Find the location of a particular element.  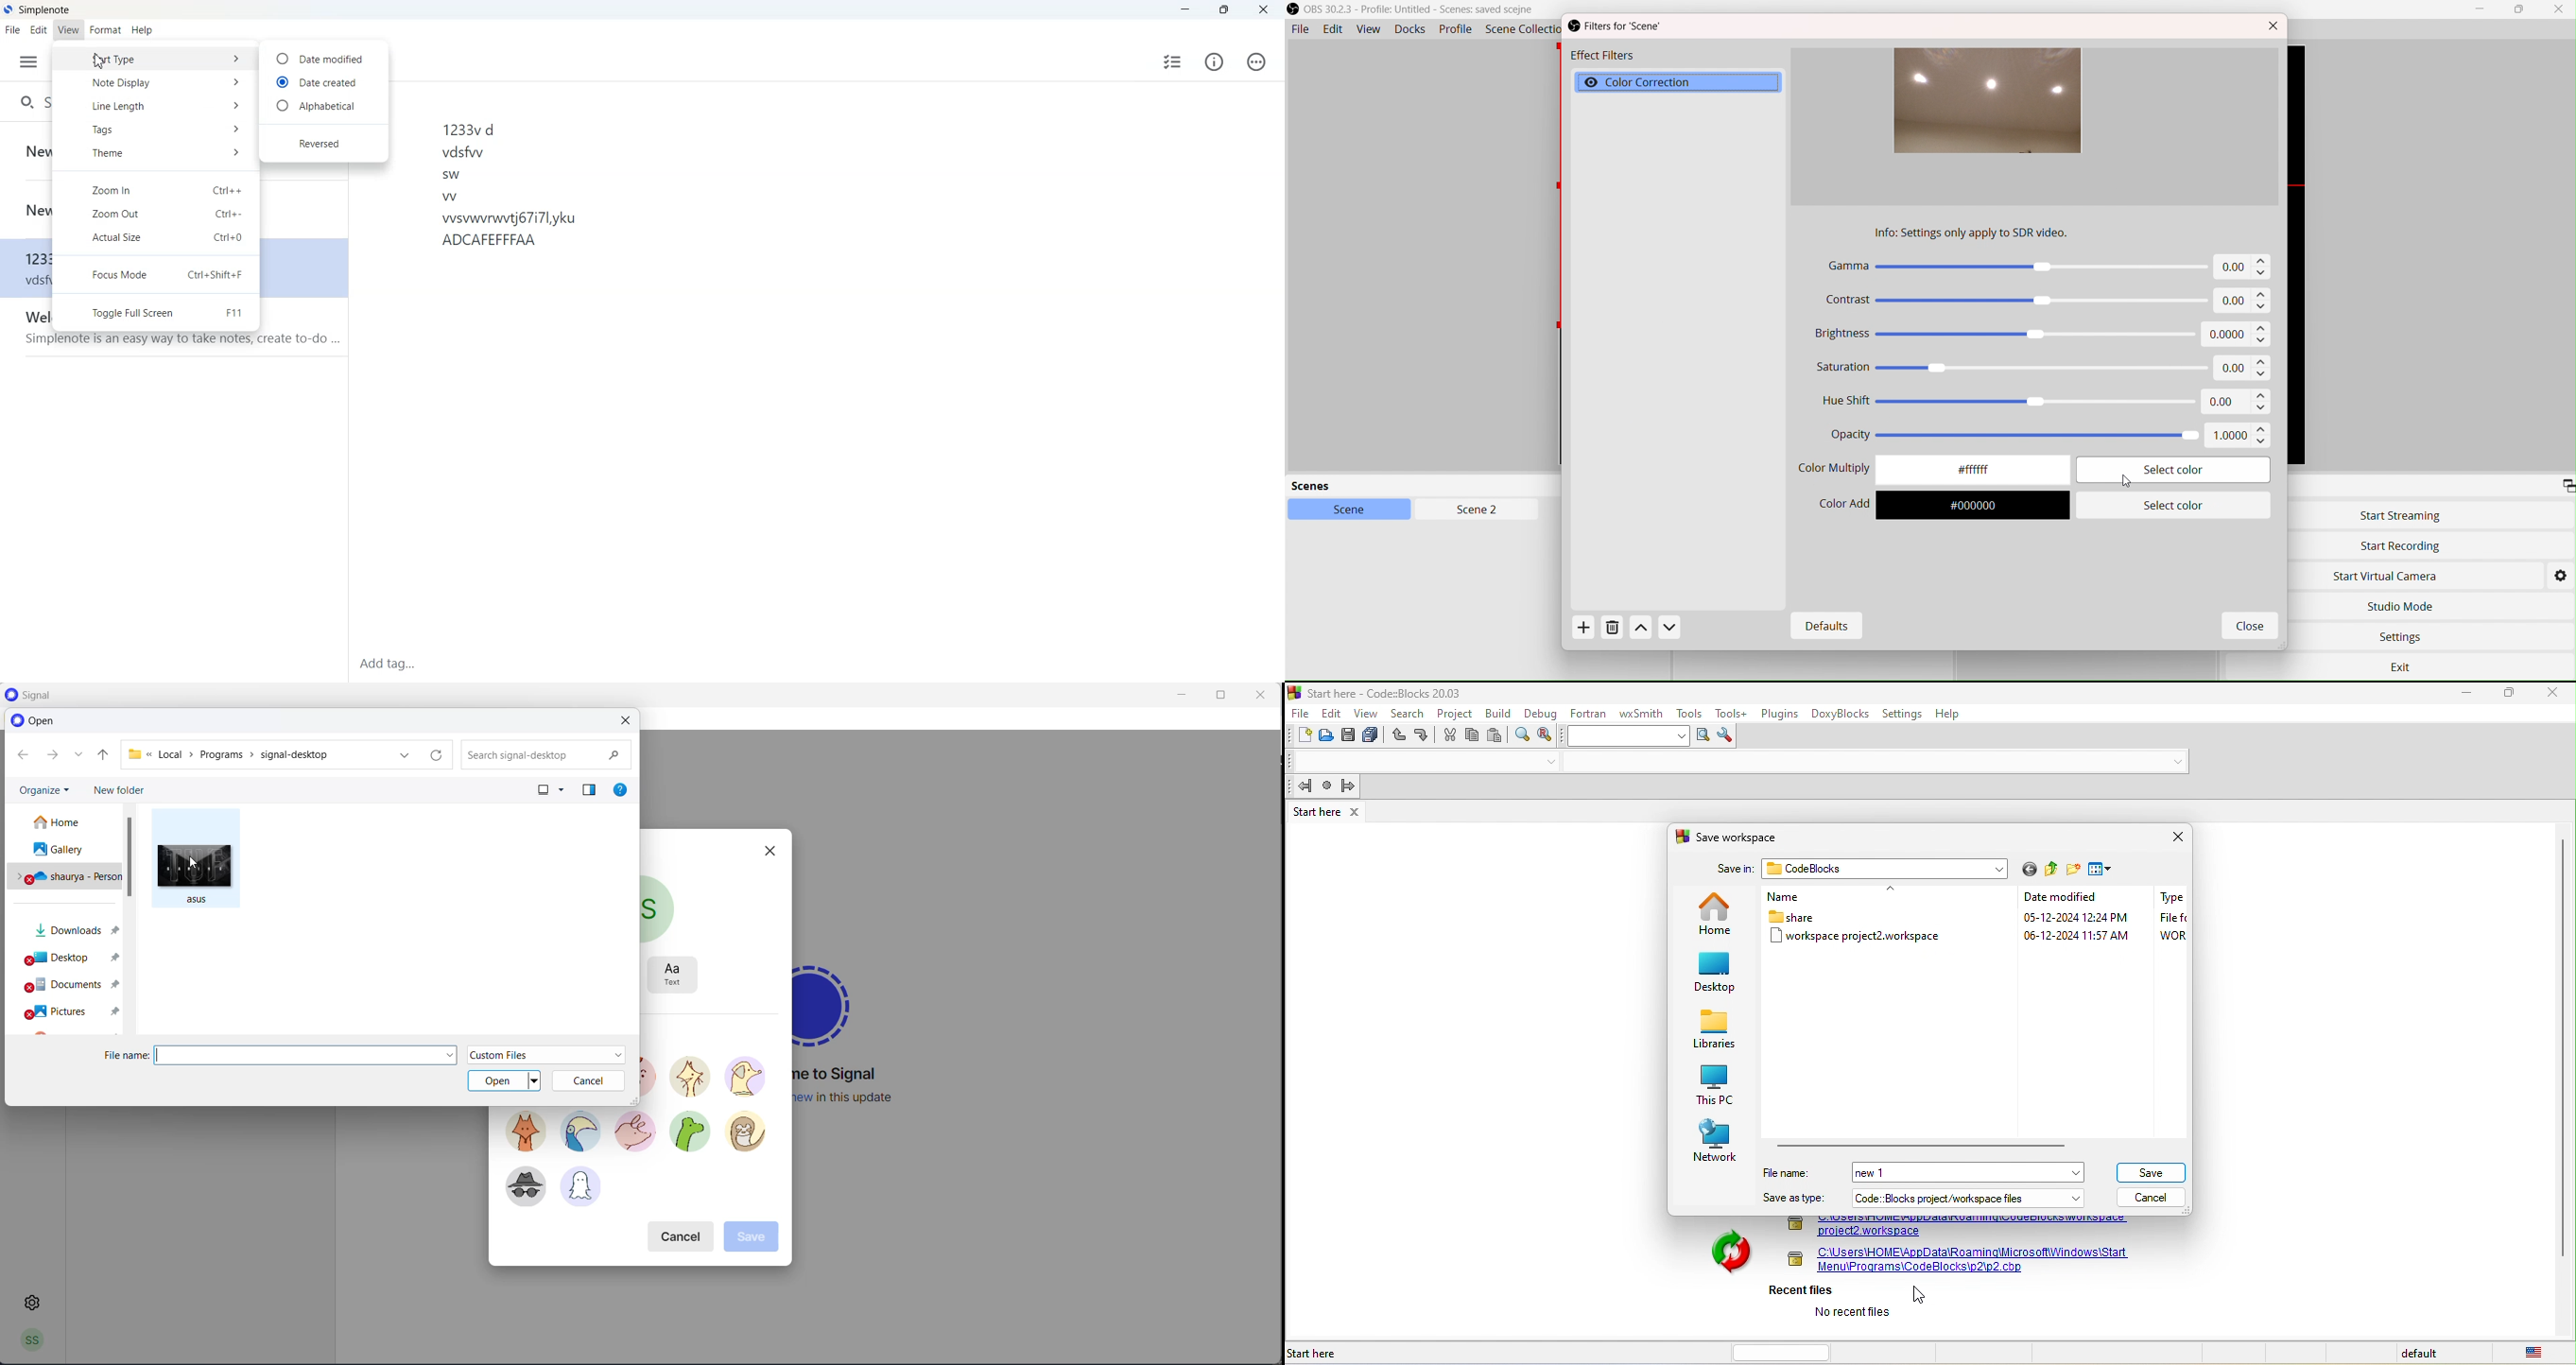

box is located at coordinates (2521, 10).